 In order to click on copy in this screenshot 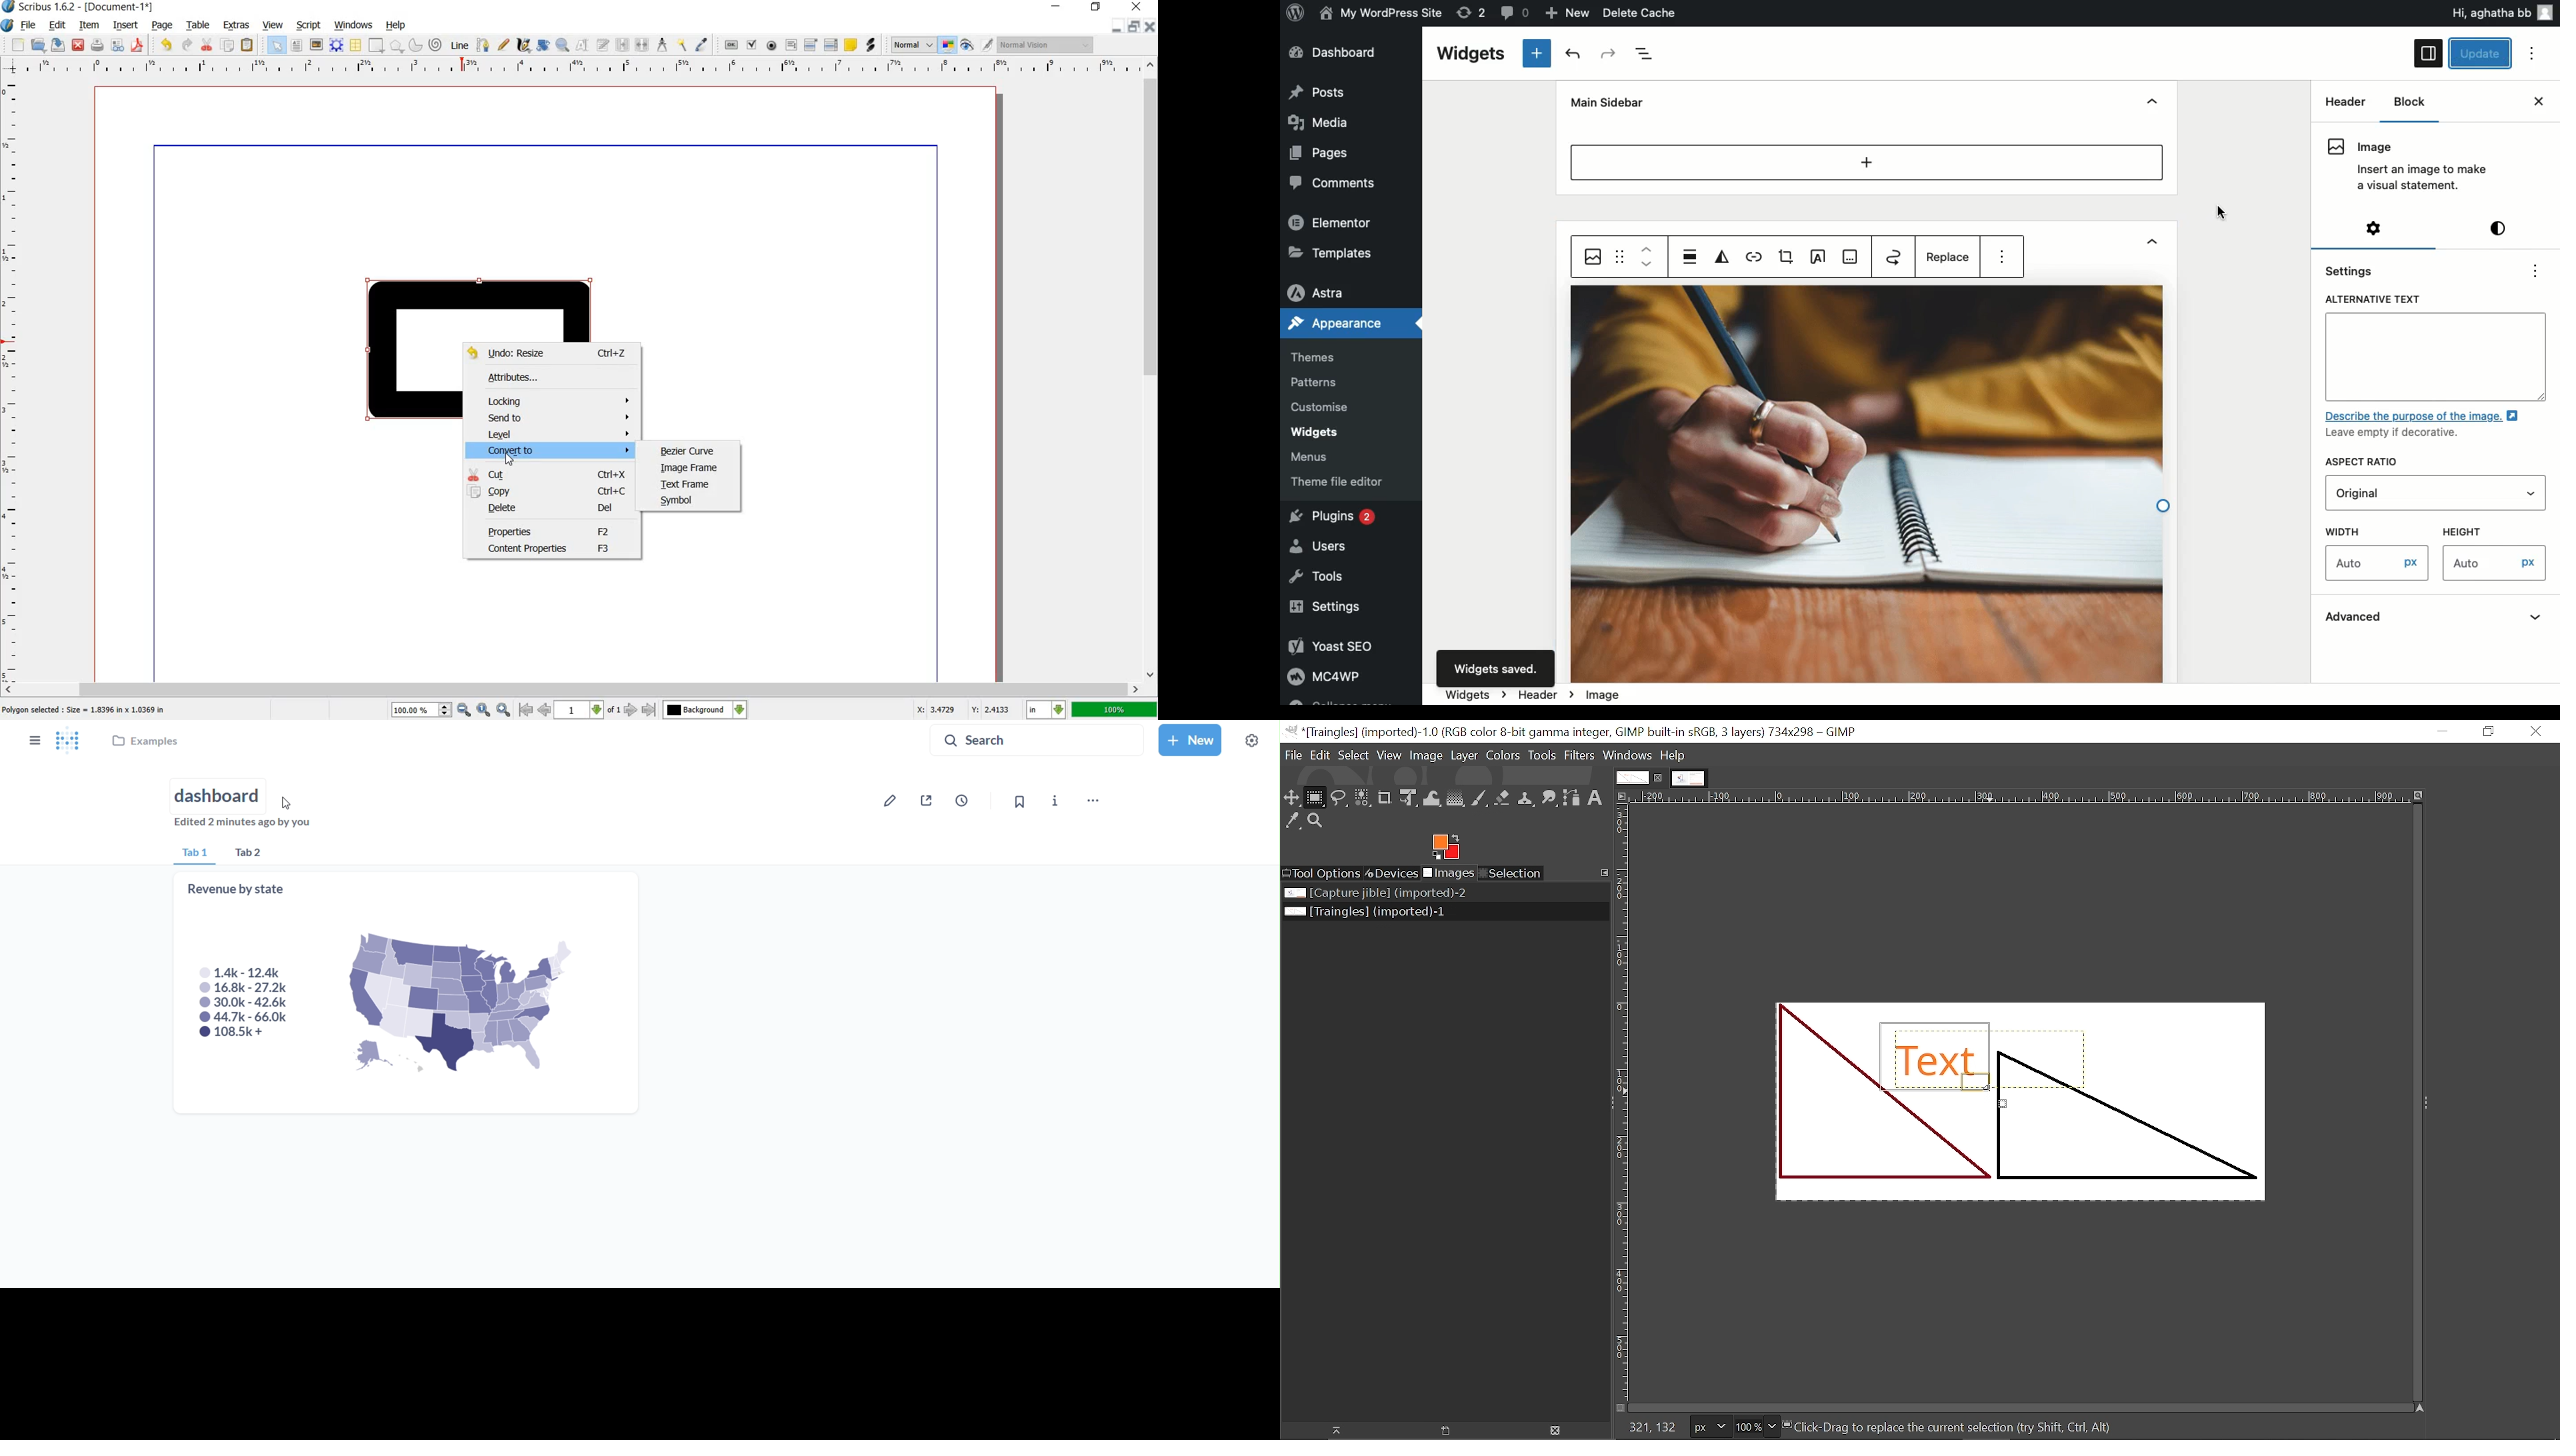, I will do `click(228, 46)`.